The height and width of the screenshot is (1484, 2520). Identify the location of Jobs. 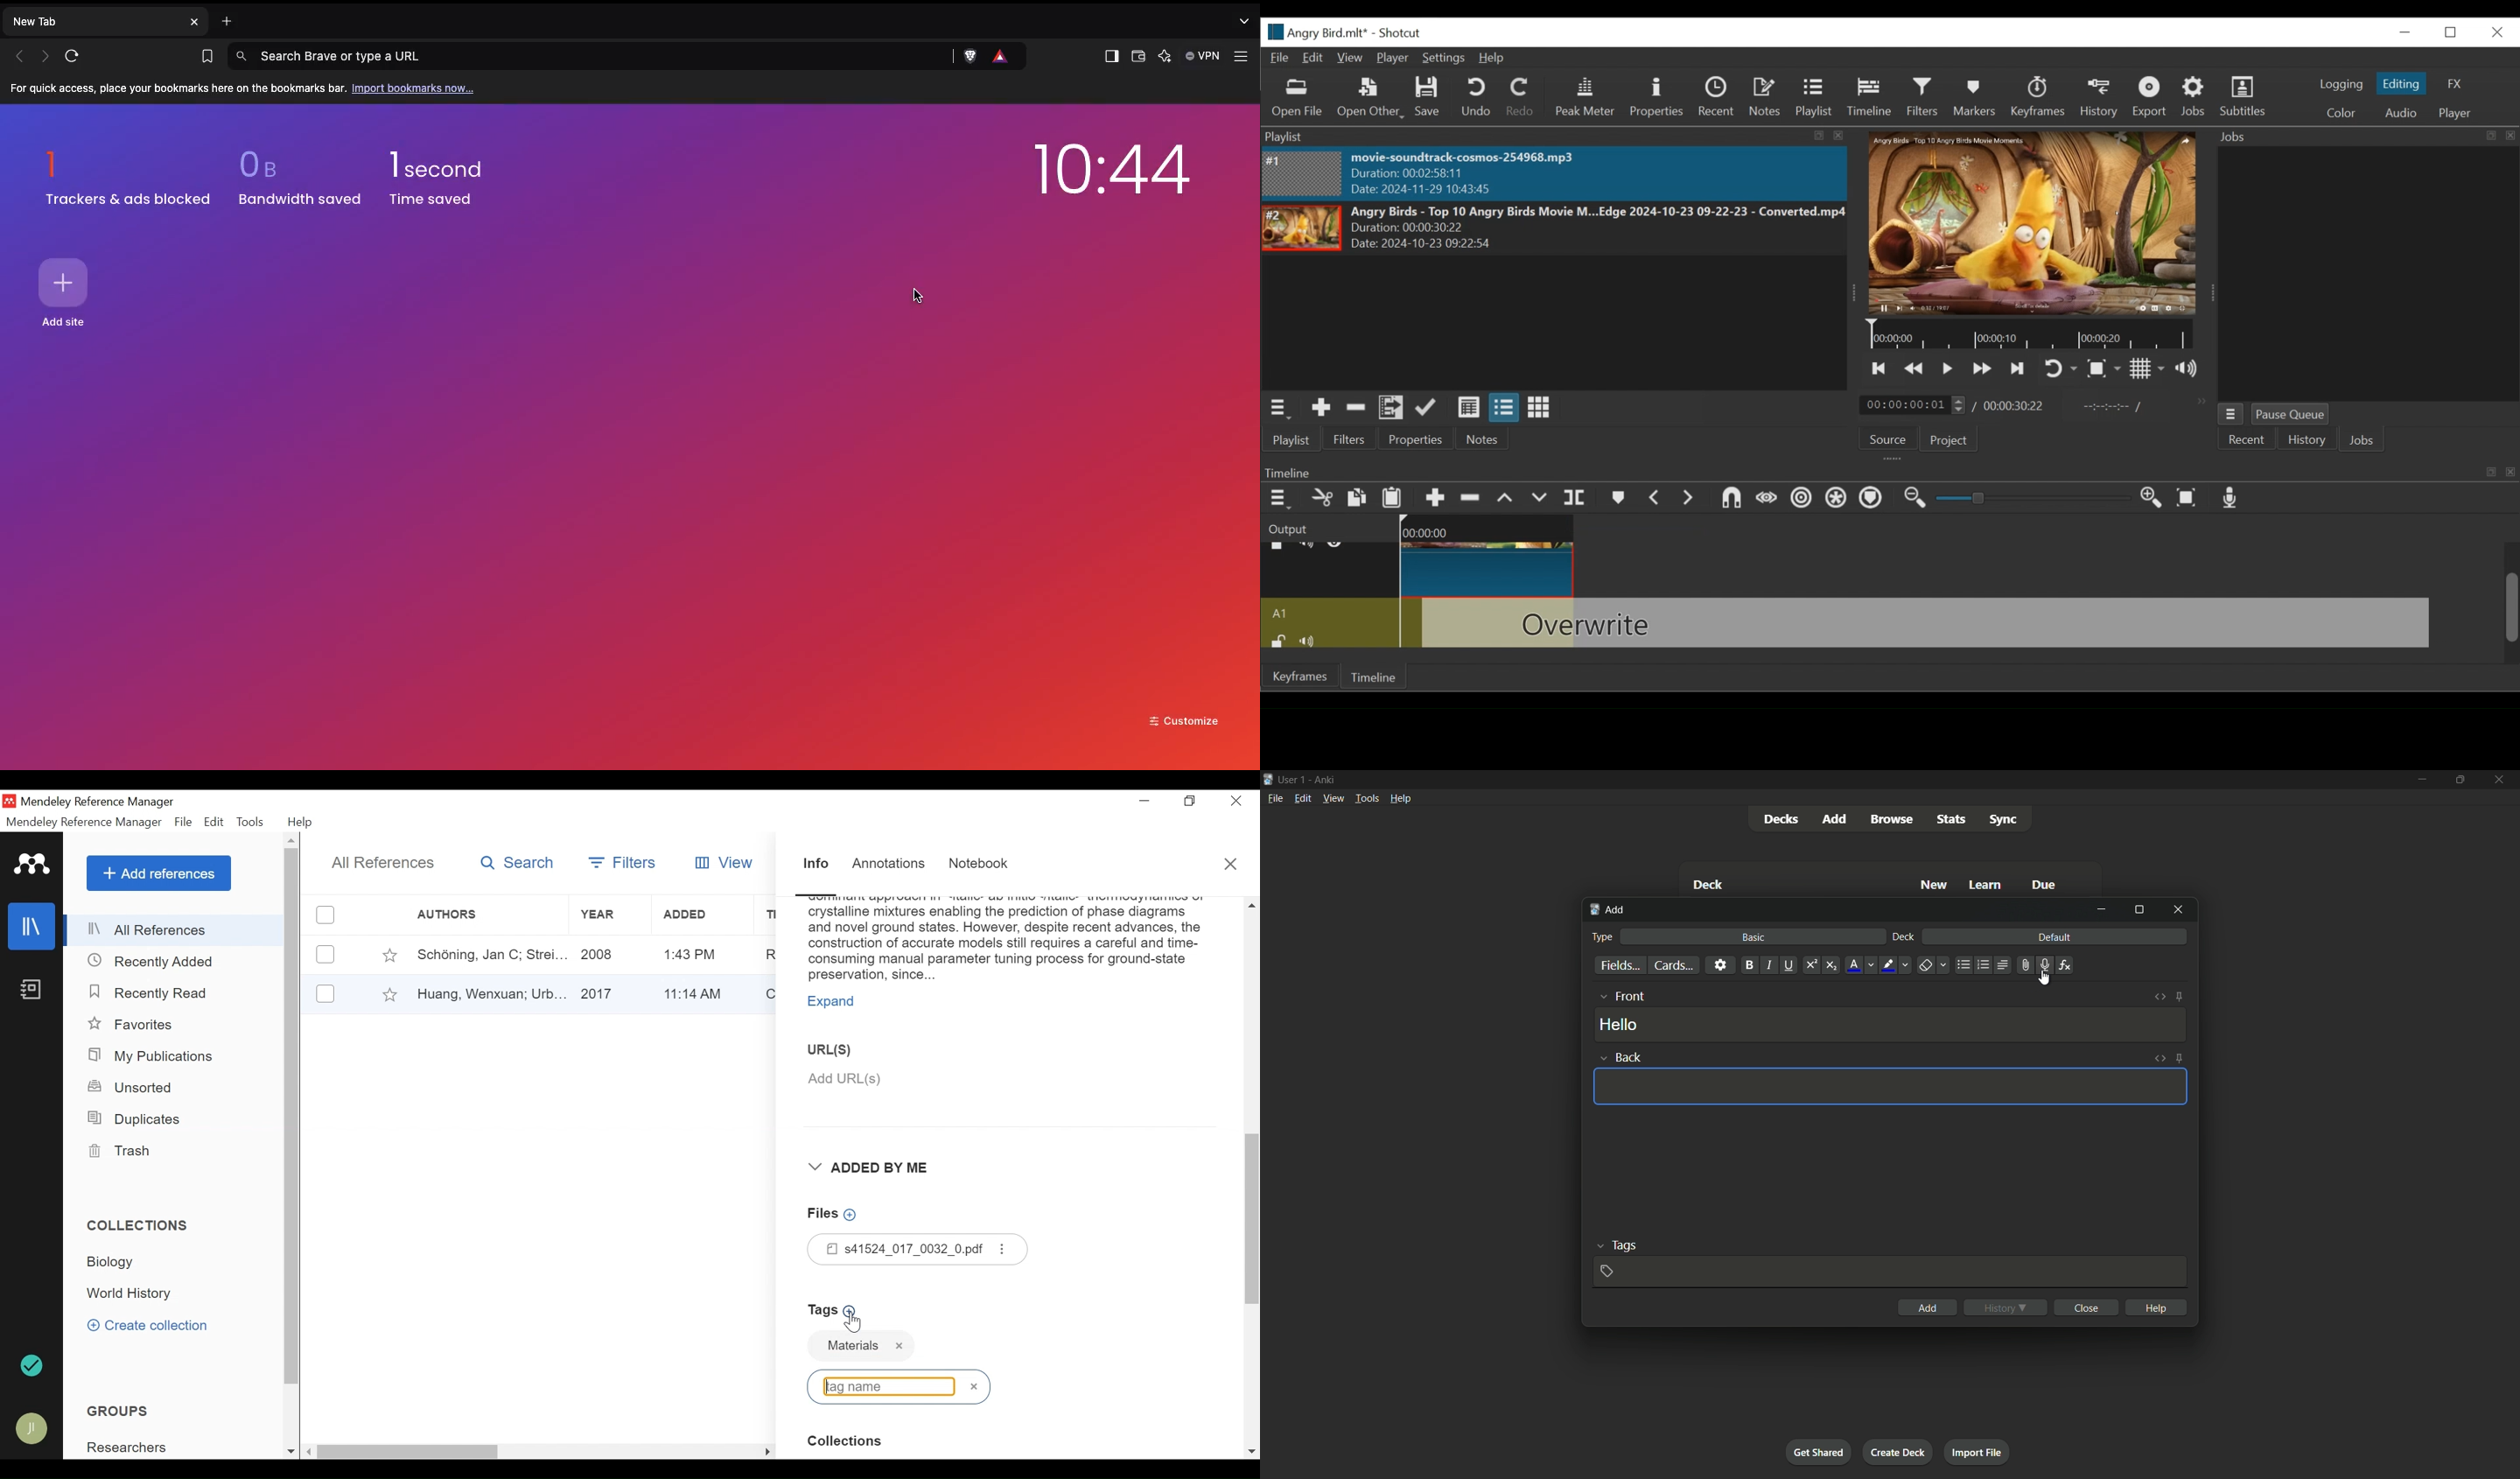
(2364, 440).